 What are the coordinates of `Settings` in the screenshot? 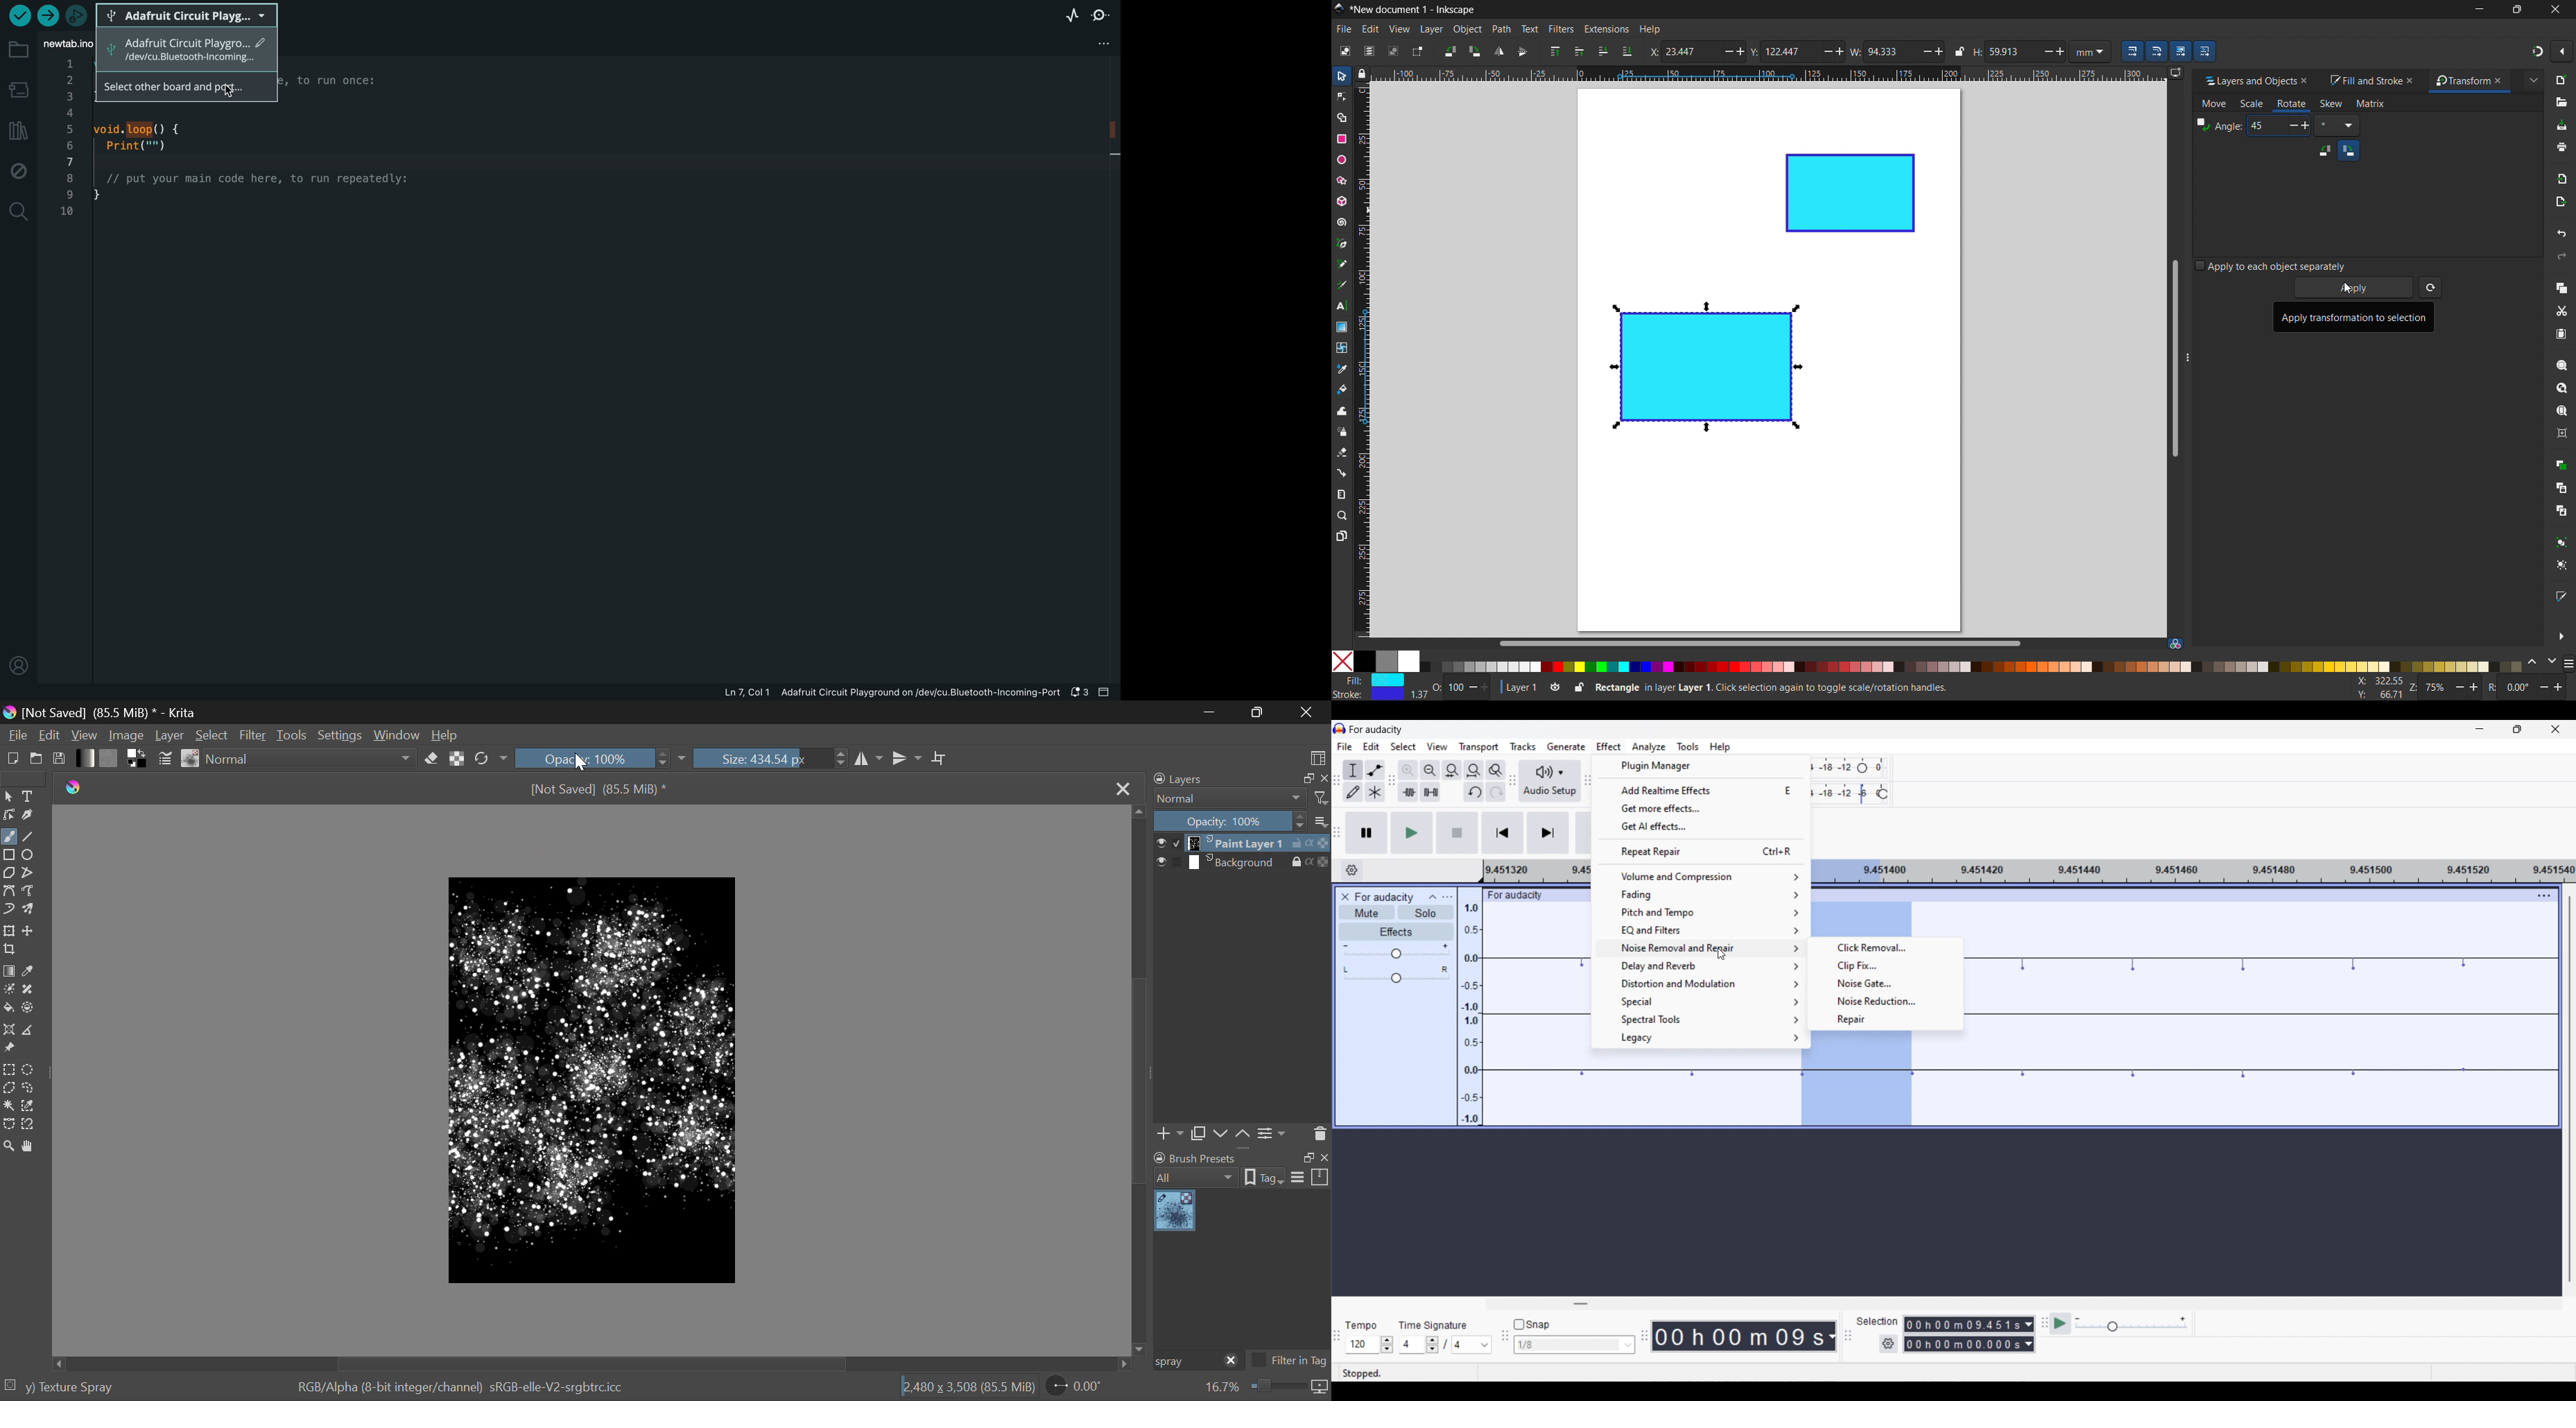 It's located at (1274, 1134).